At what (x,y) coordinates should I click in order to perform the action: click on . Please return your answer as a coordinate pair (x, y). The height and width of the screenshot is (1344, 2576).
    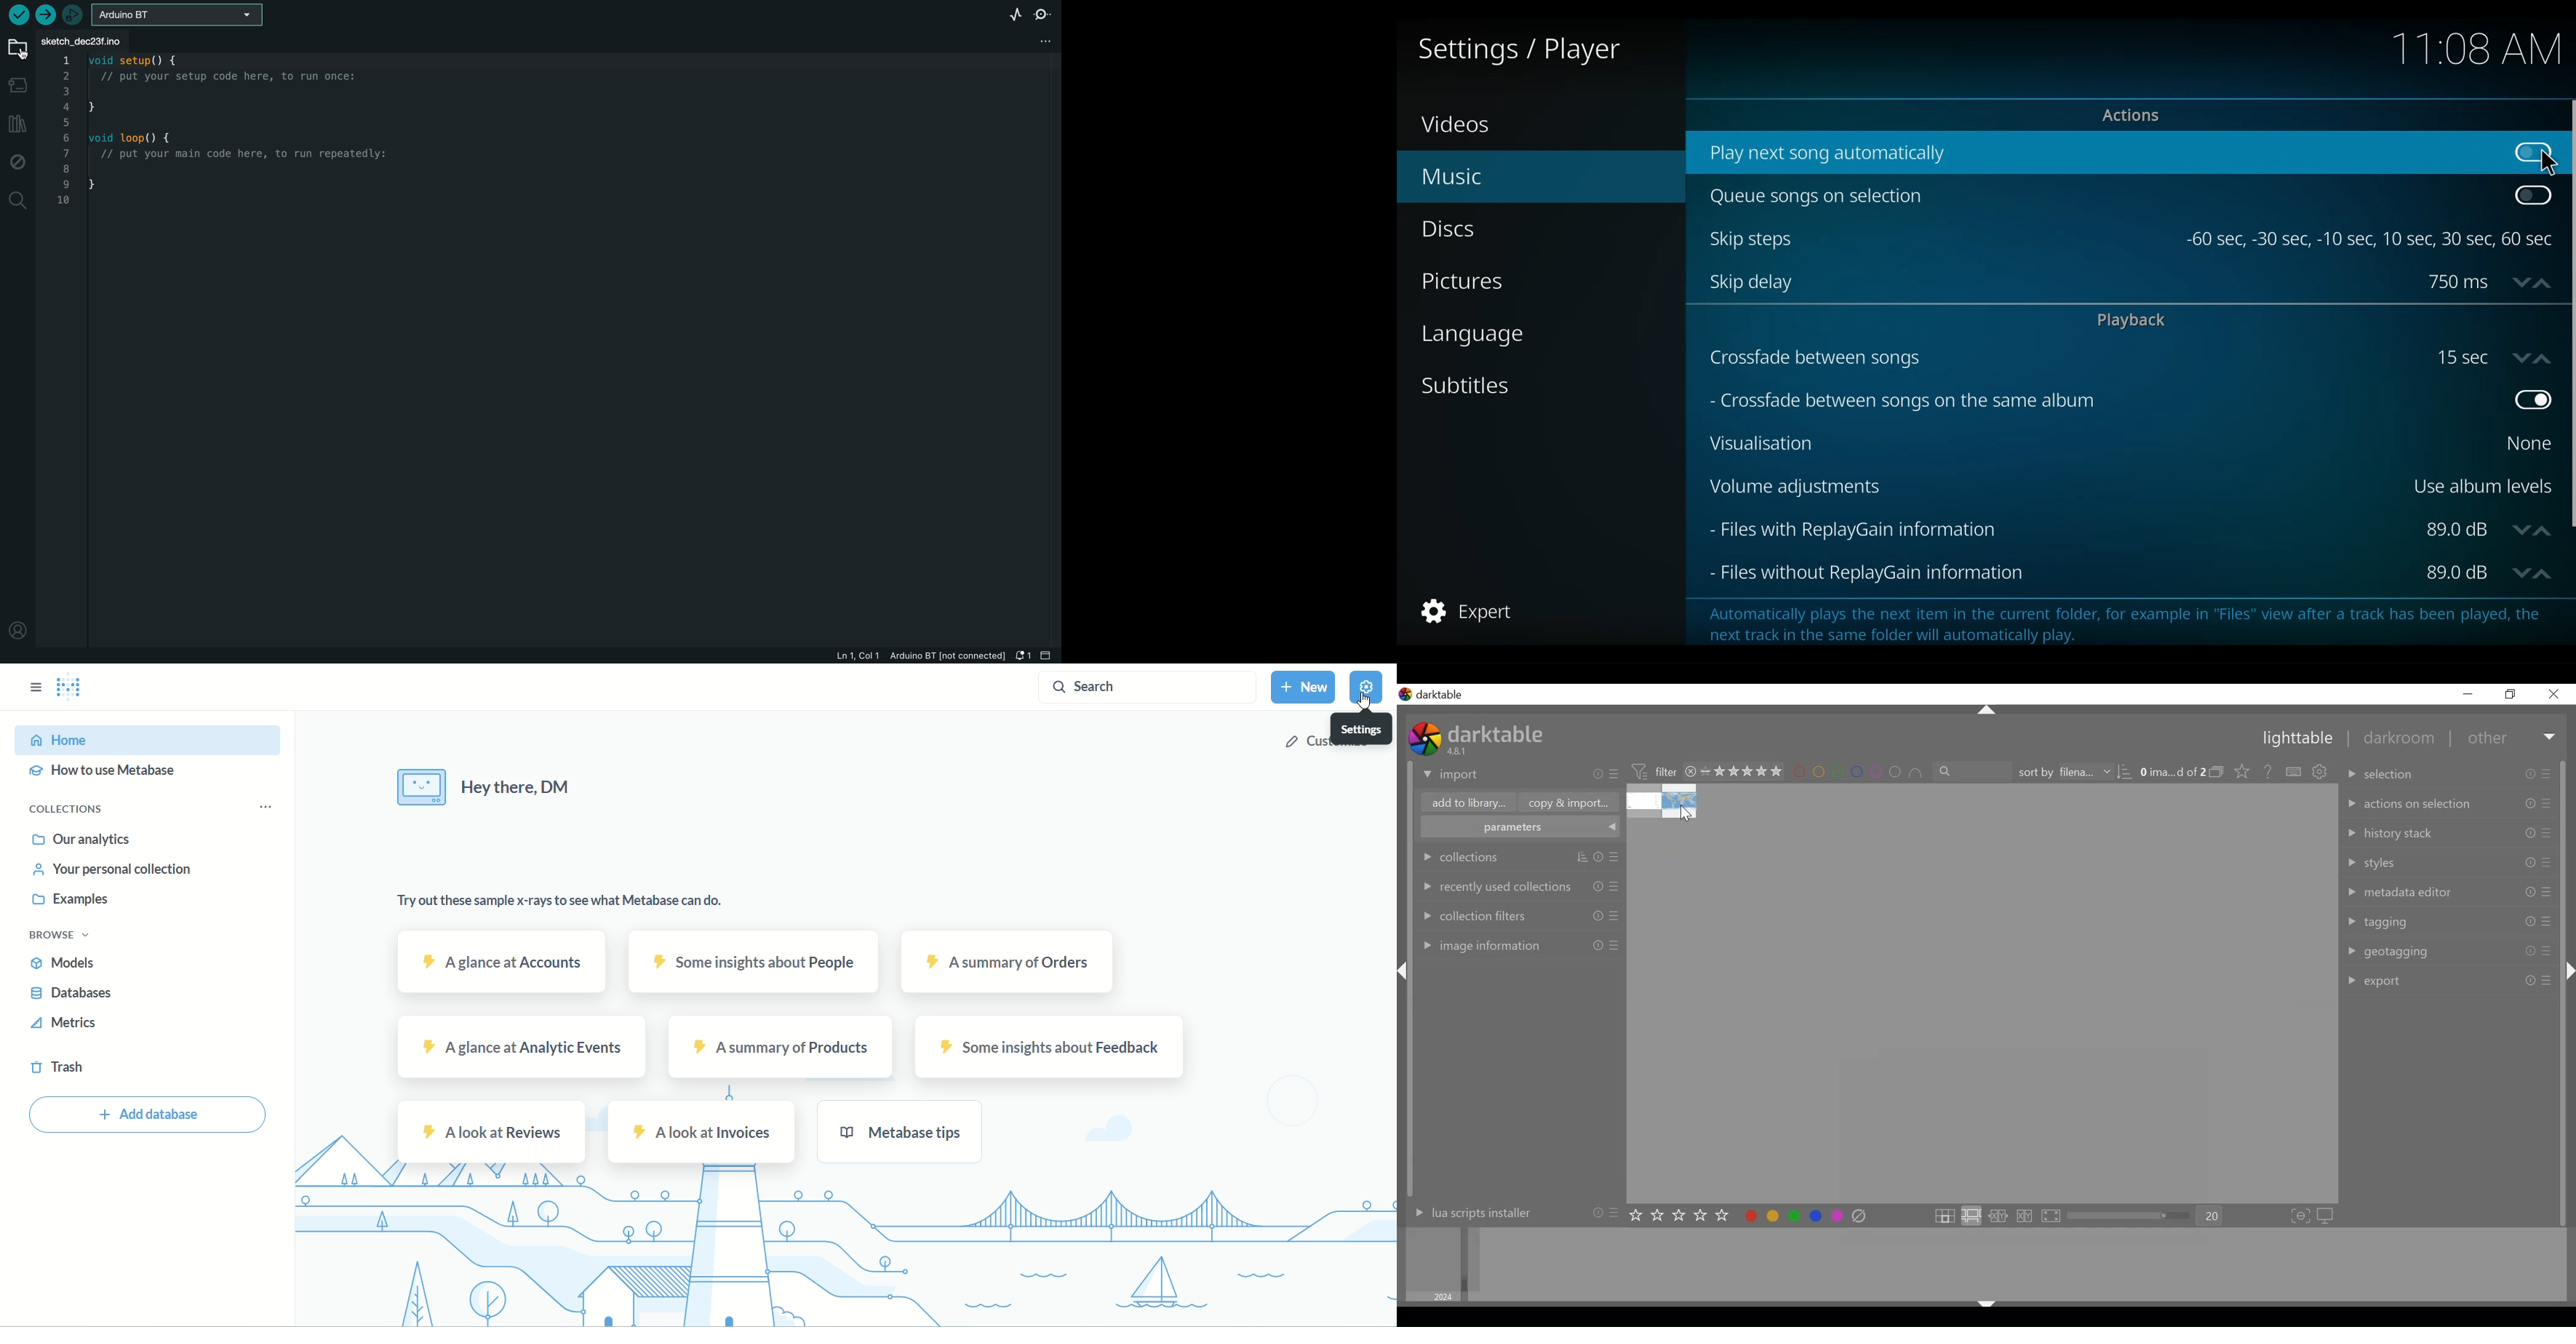
    Looking at the image, I should click on (1617, 856).